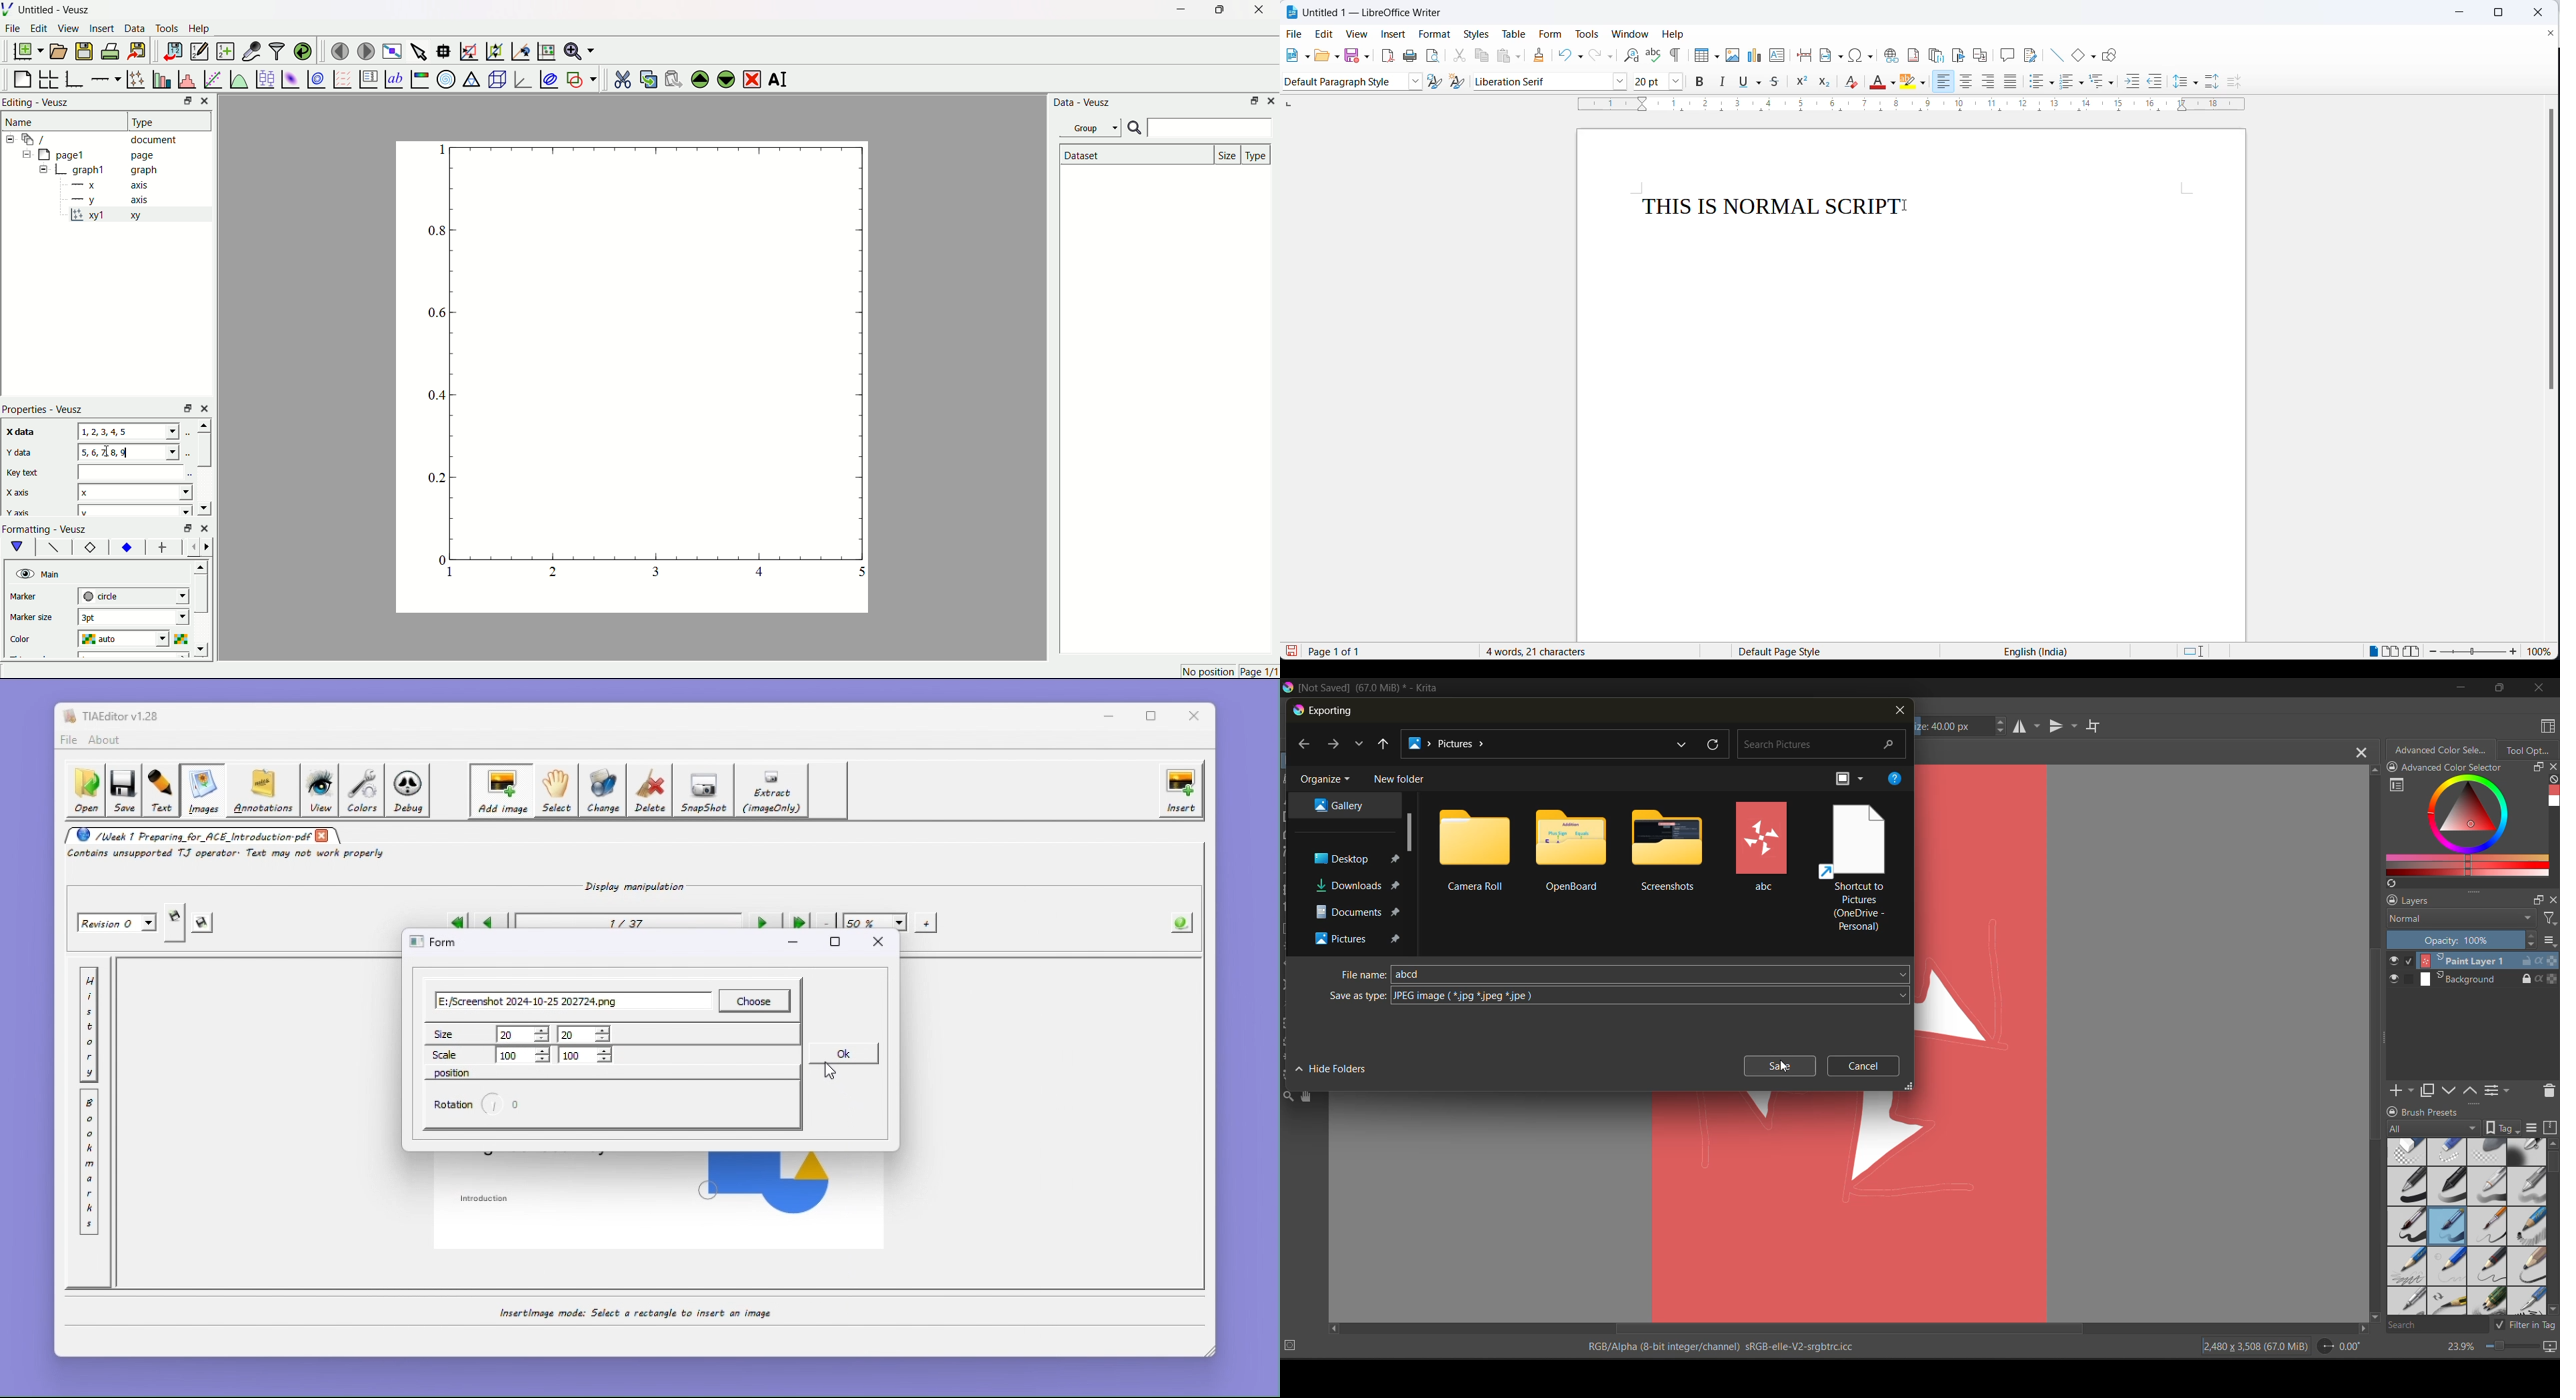 Image resolution: width=2576 pixels, height=1400 pixels. I want to click on next, so click(1335, 745).